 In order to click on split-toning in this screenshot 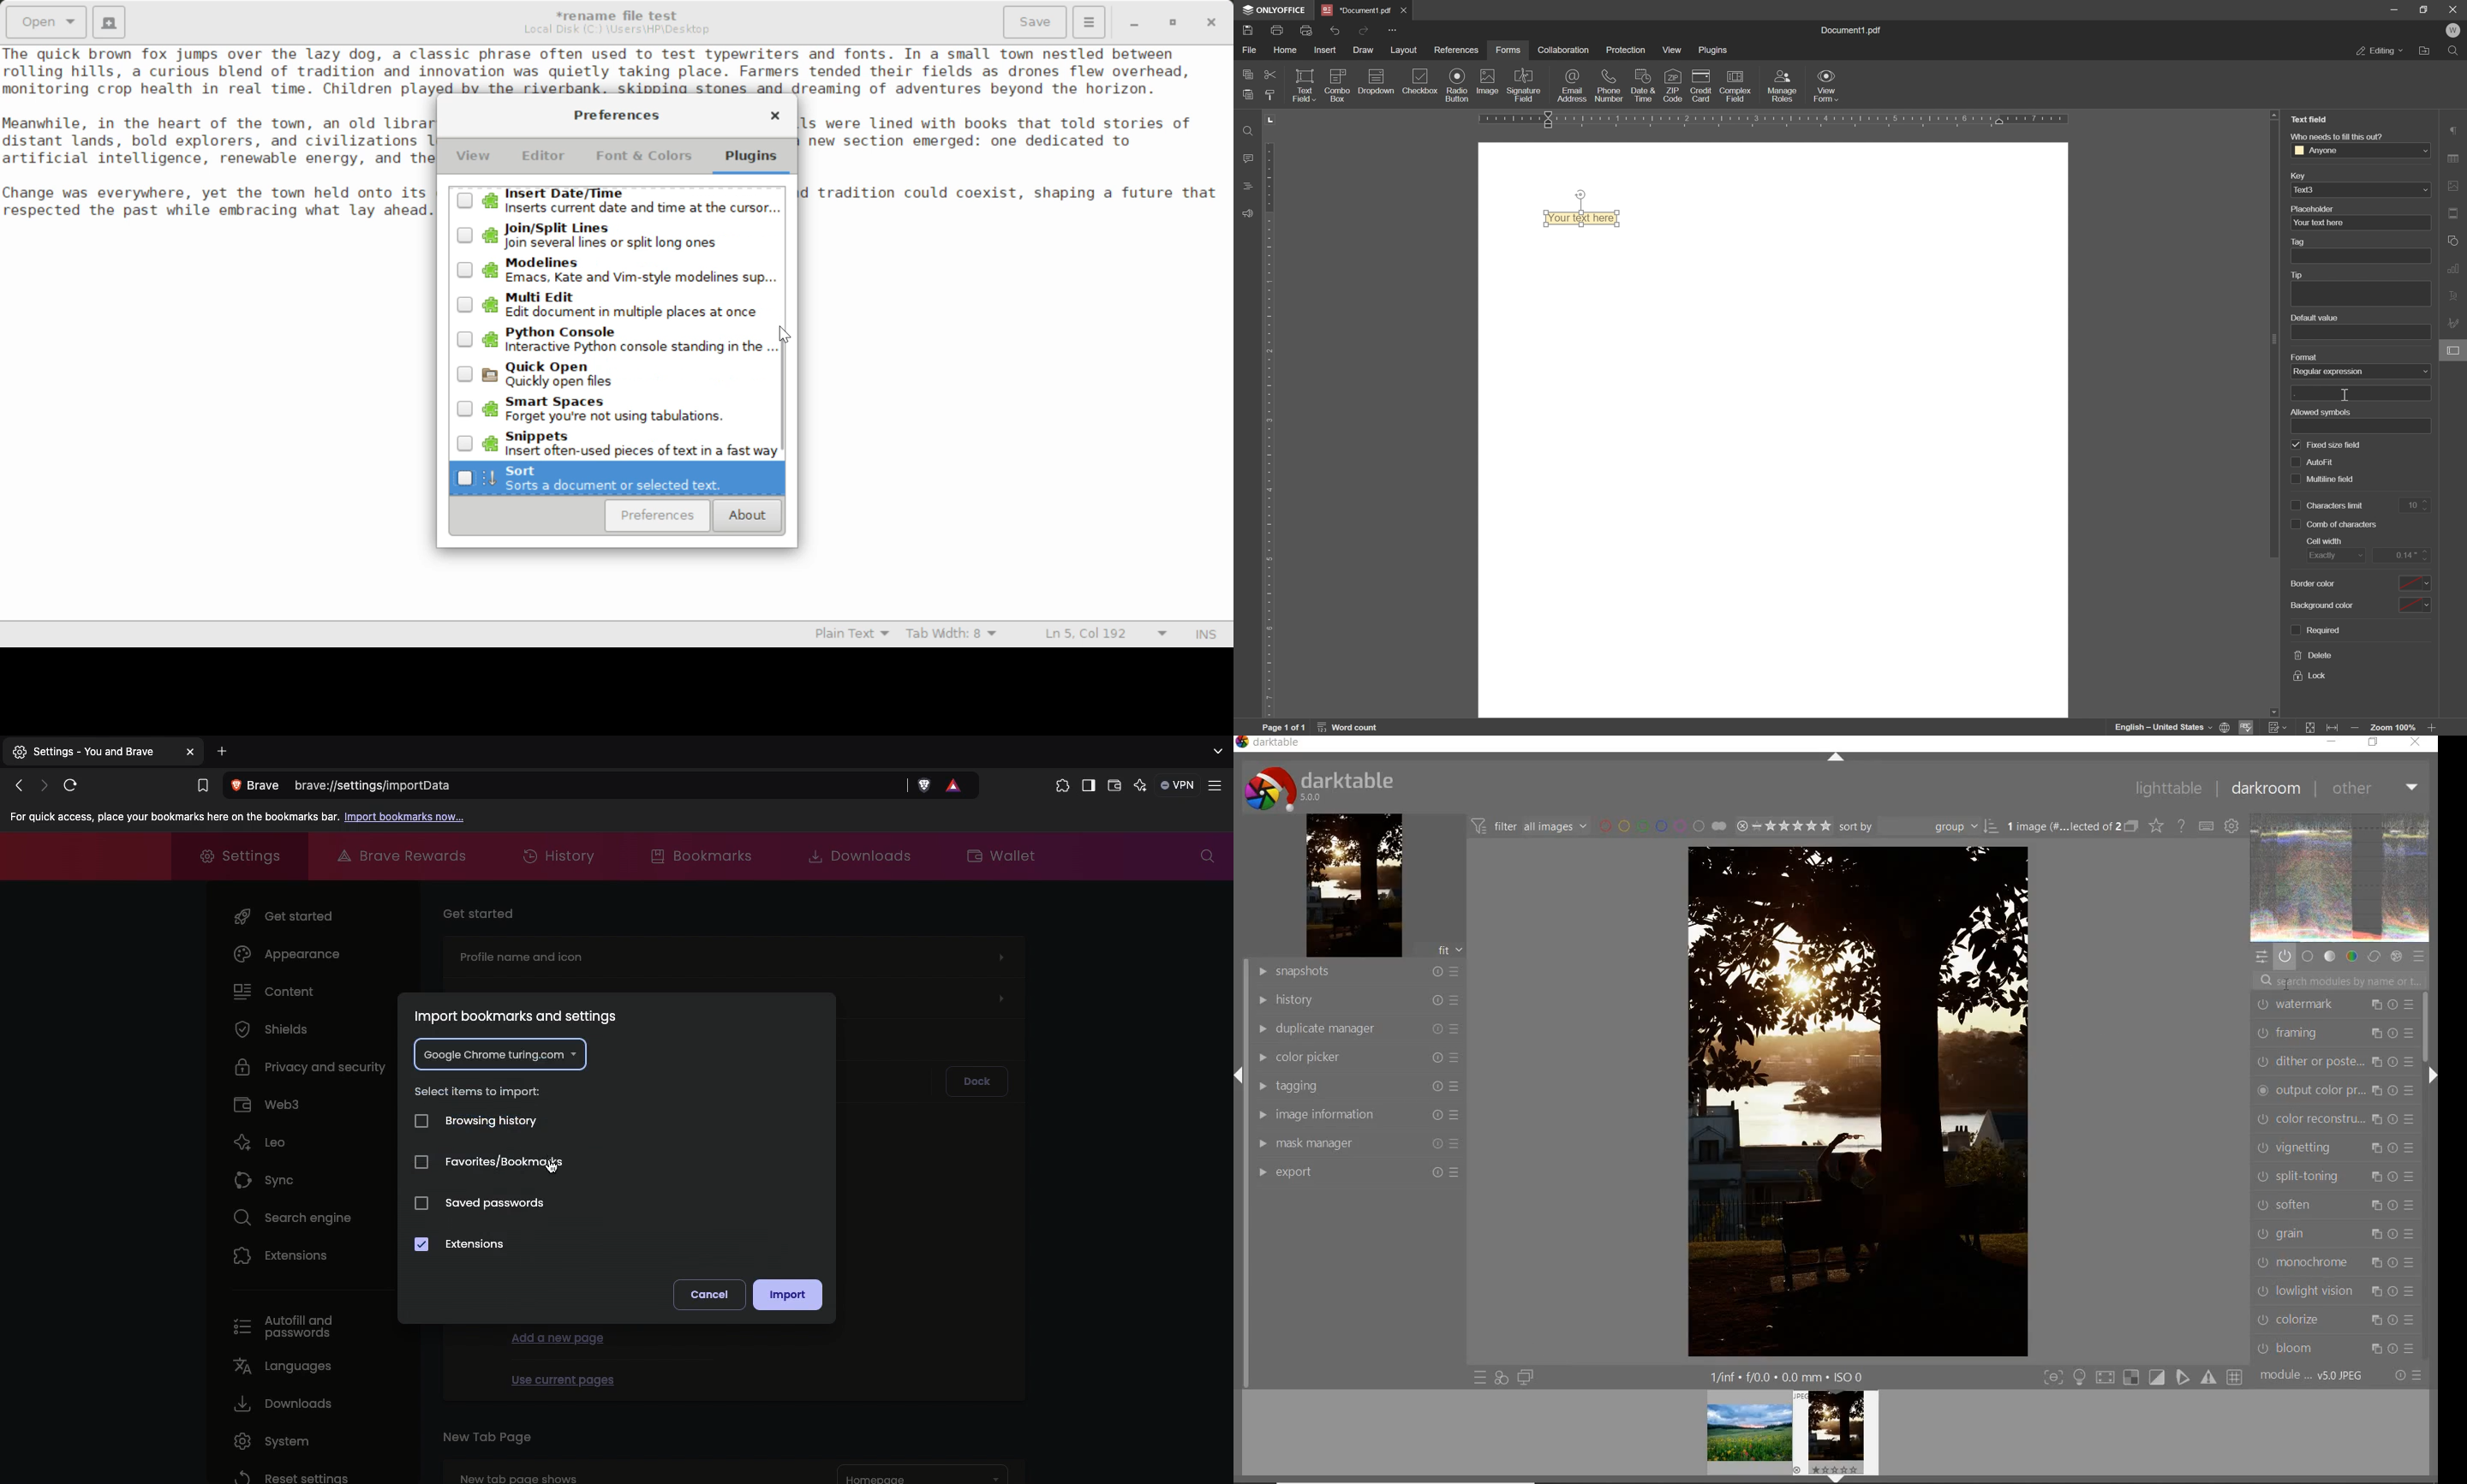, I will do `click(2336, 1175)`.